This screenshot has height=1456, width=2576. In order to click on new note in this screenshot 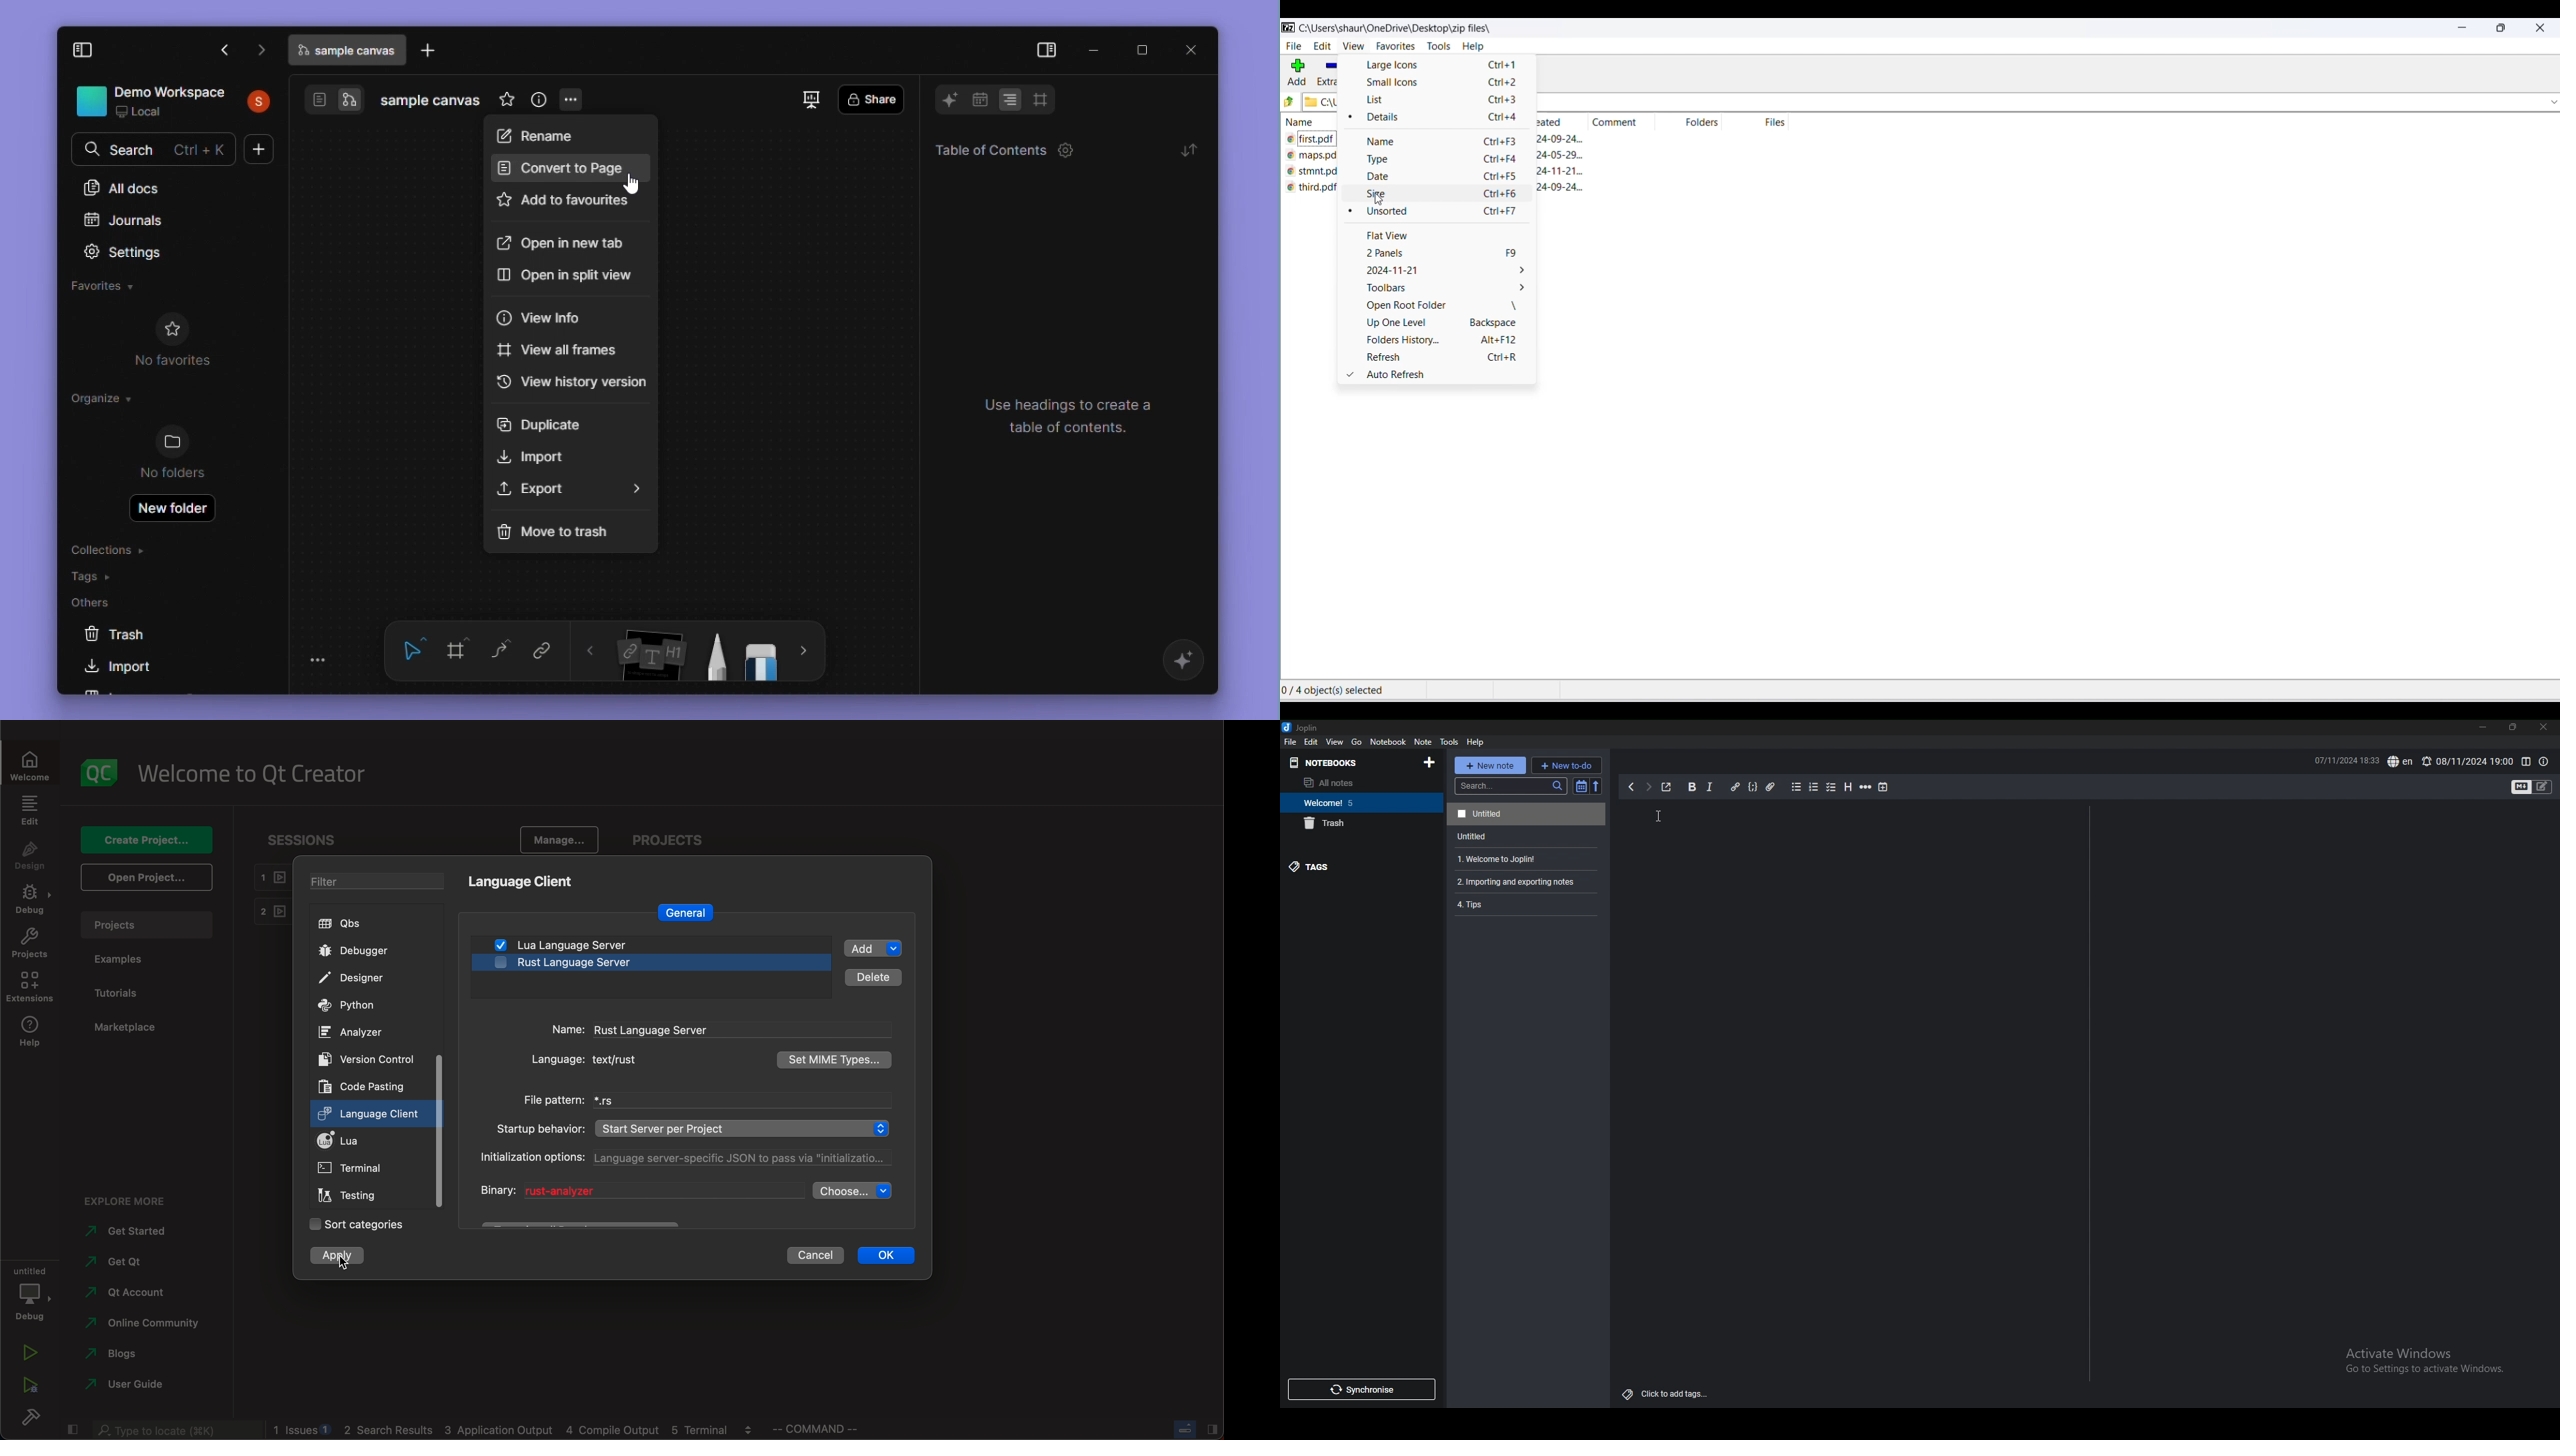, I will do `click(1489, 765)`.